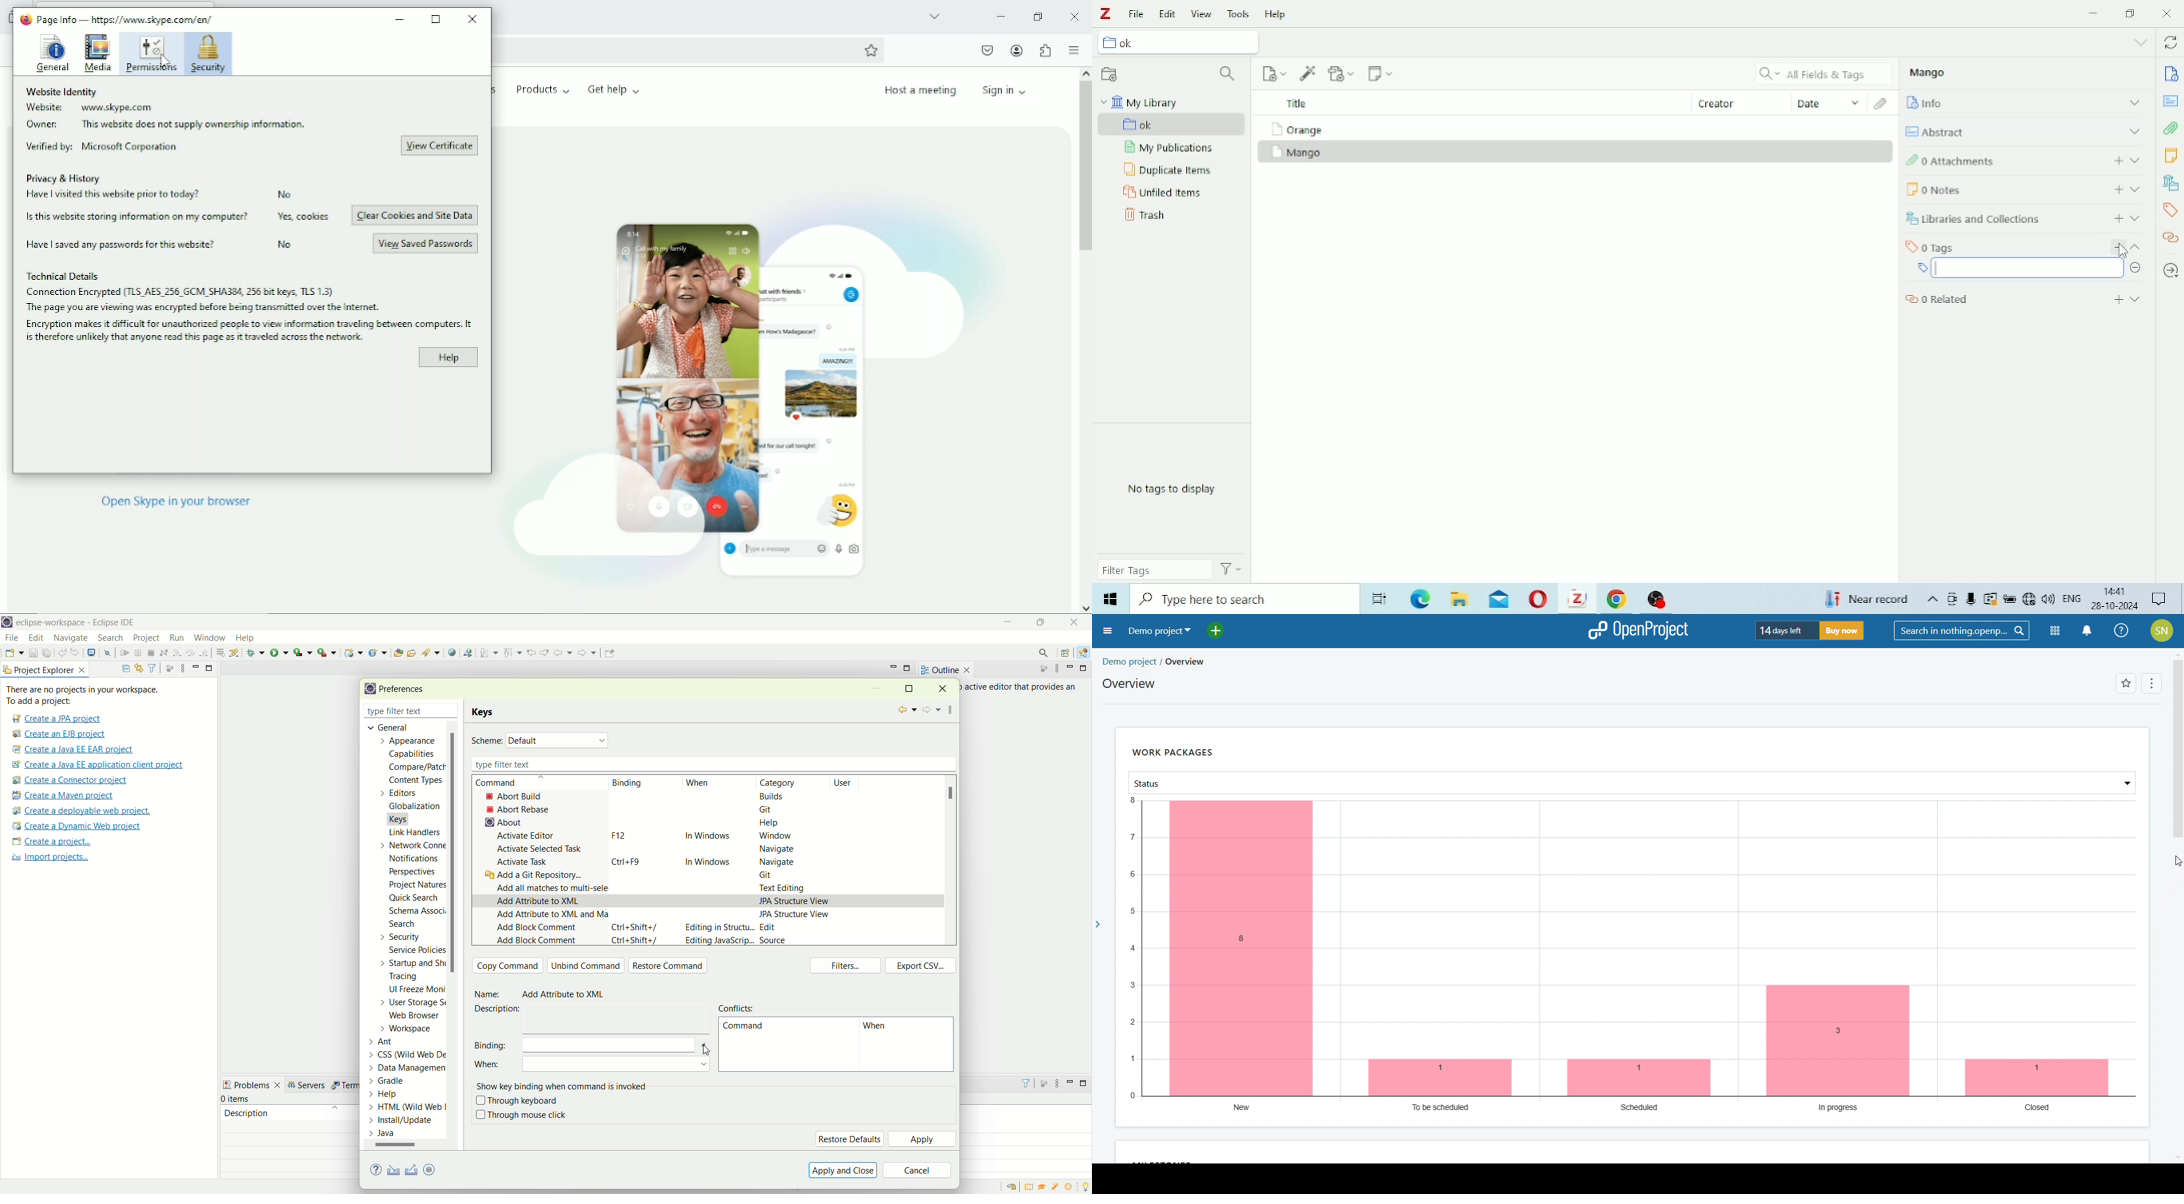 Image resolution: width=2184 pixels, height=1204 pixels. Describe the element at coordinates (448, 357) in the screenshot. I see `Help` at that location.